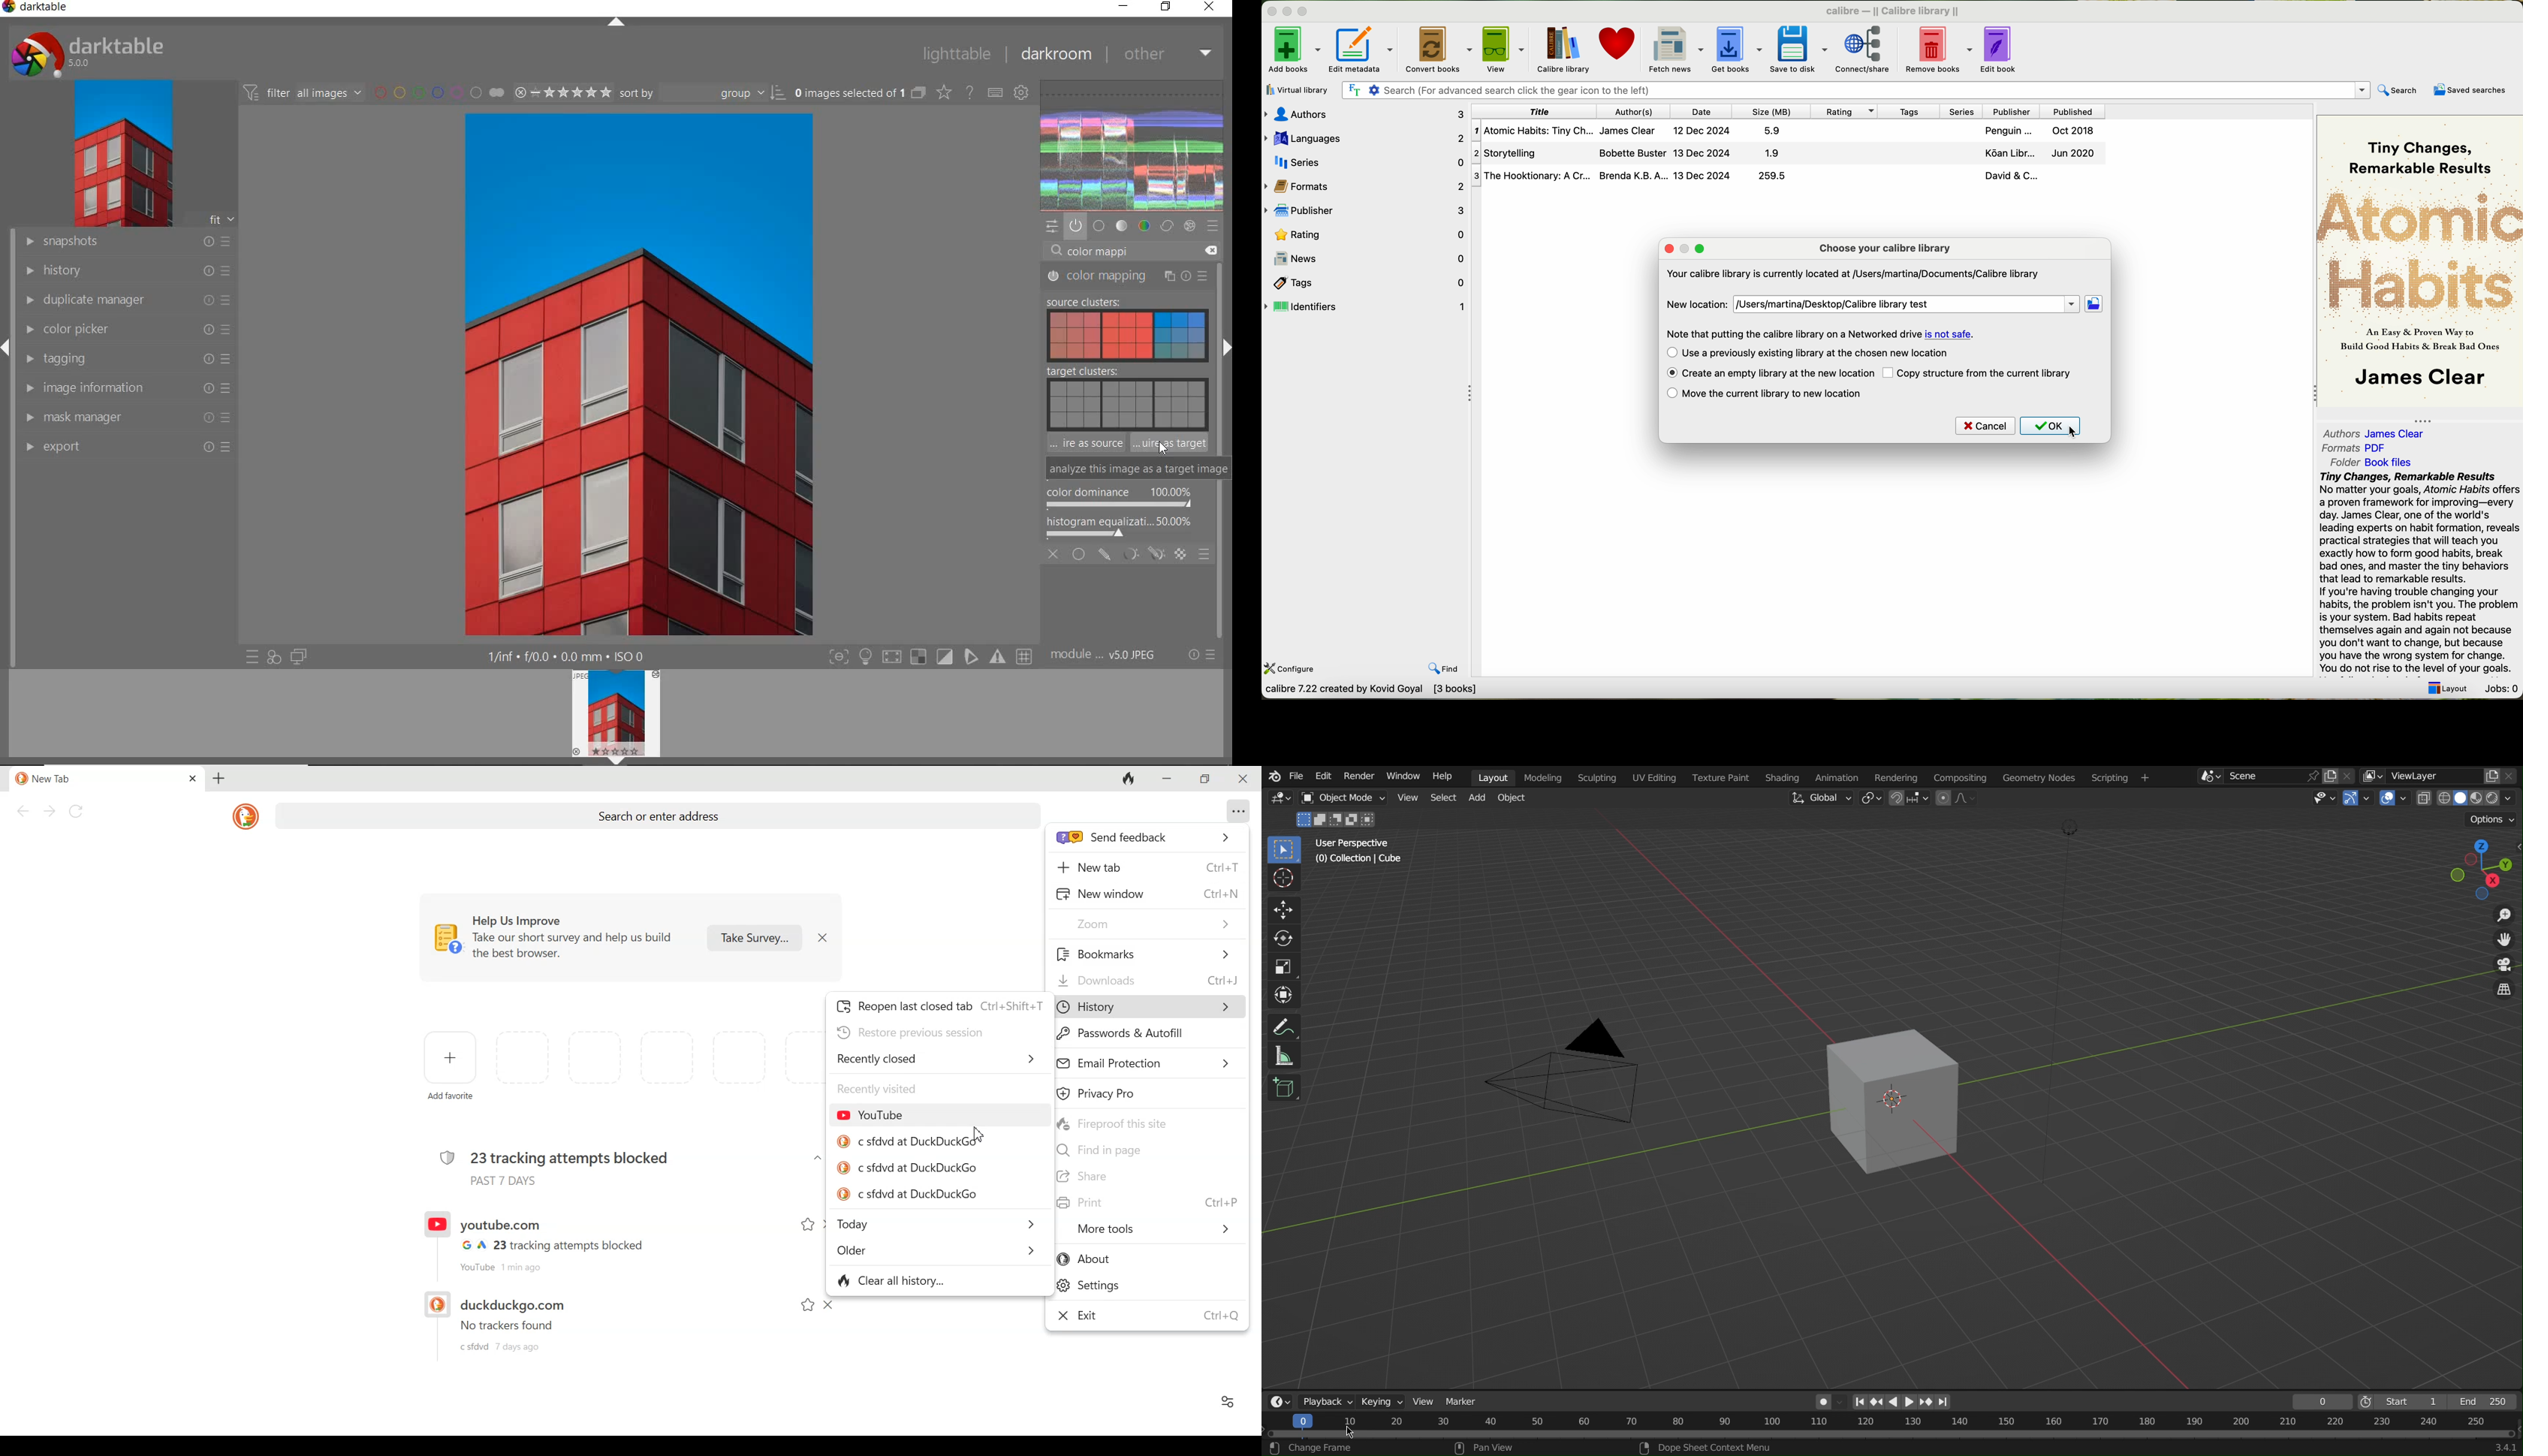 The height and width of the screenshot is (1456, 2548). Describe the element at coordinates (1281, 1026) in the screenshot. I see `Annotate` at that location.